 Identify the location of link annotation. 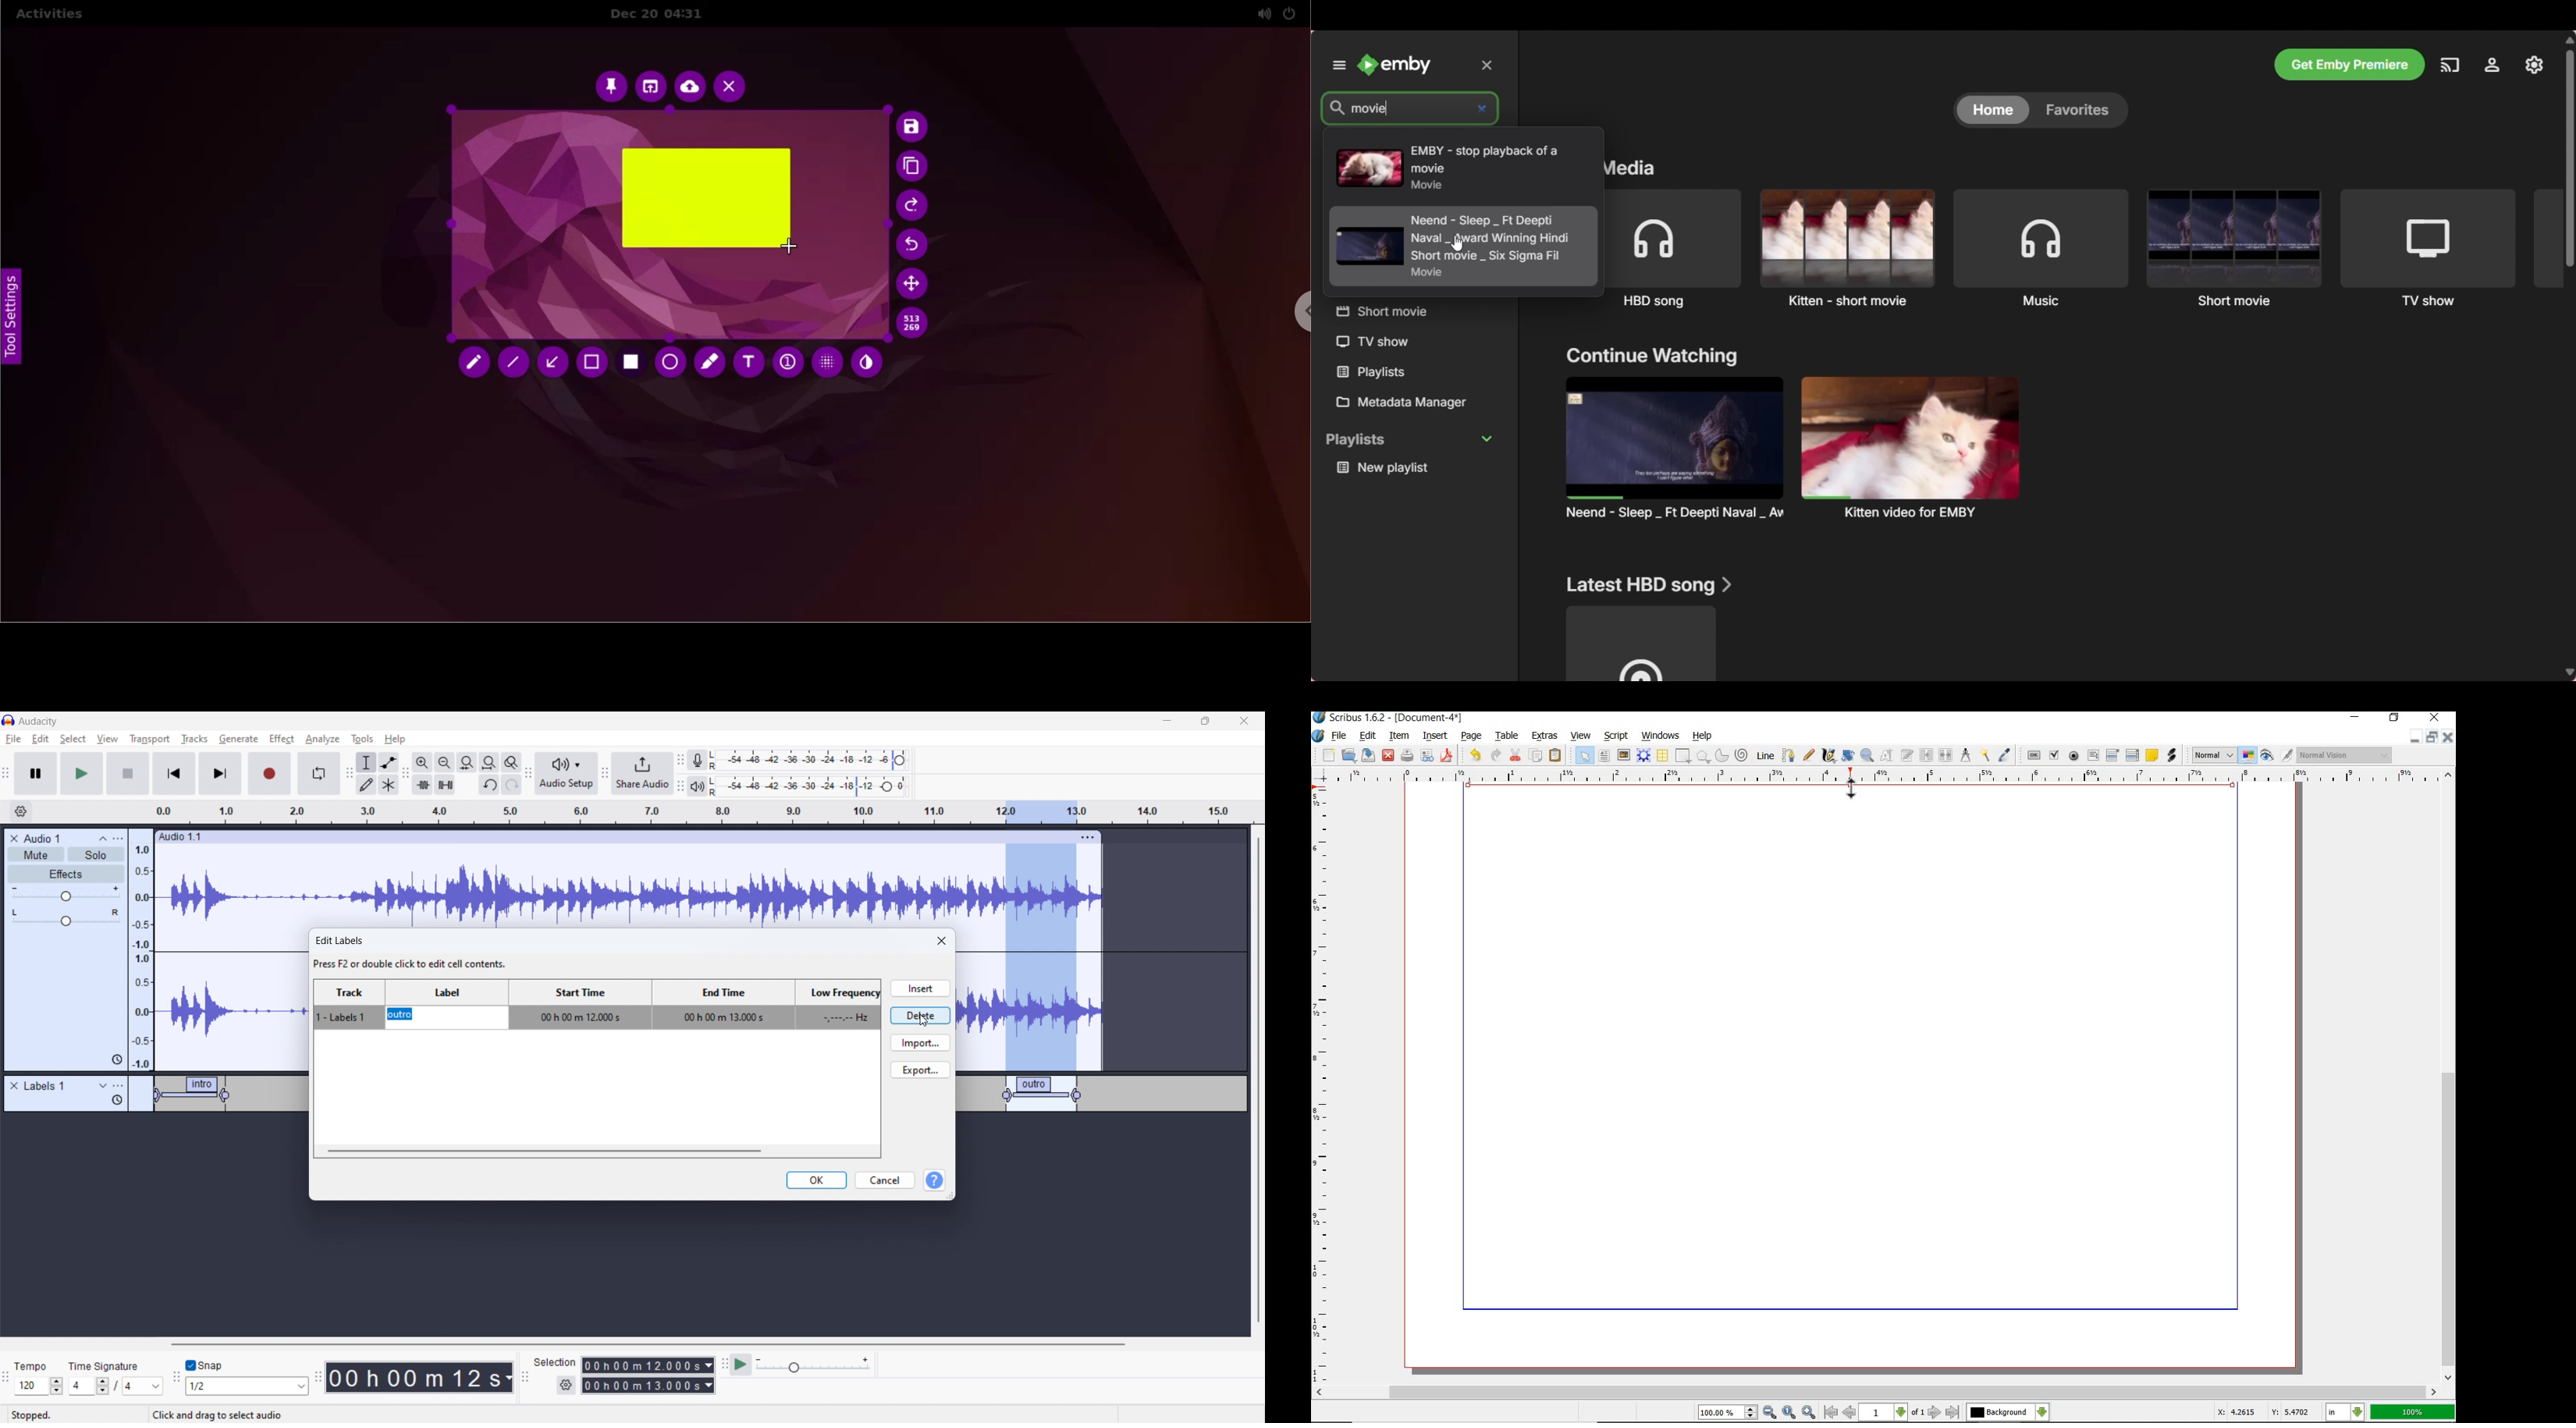
(2171, 756).